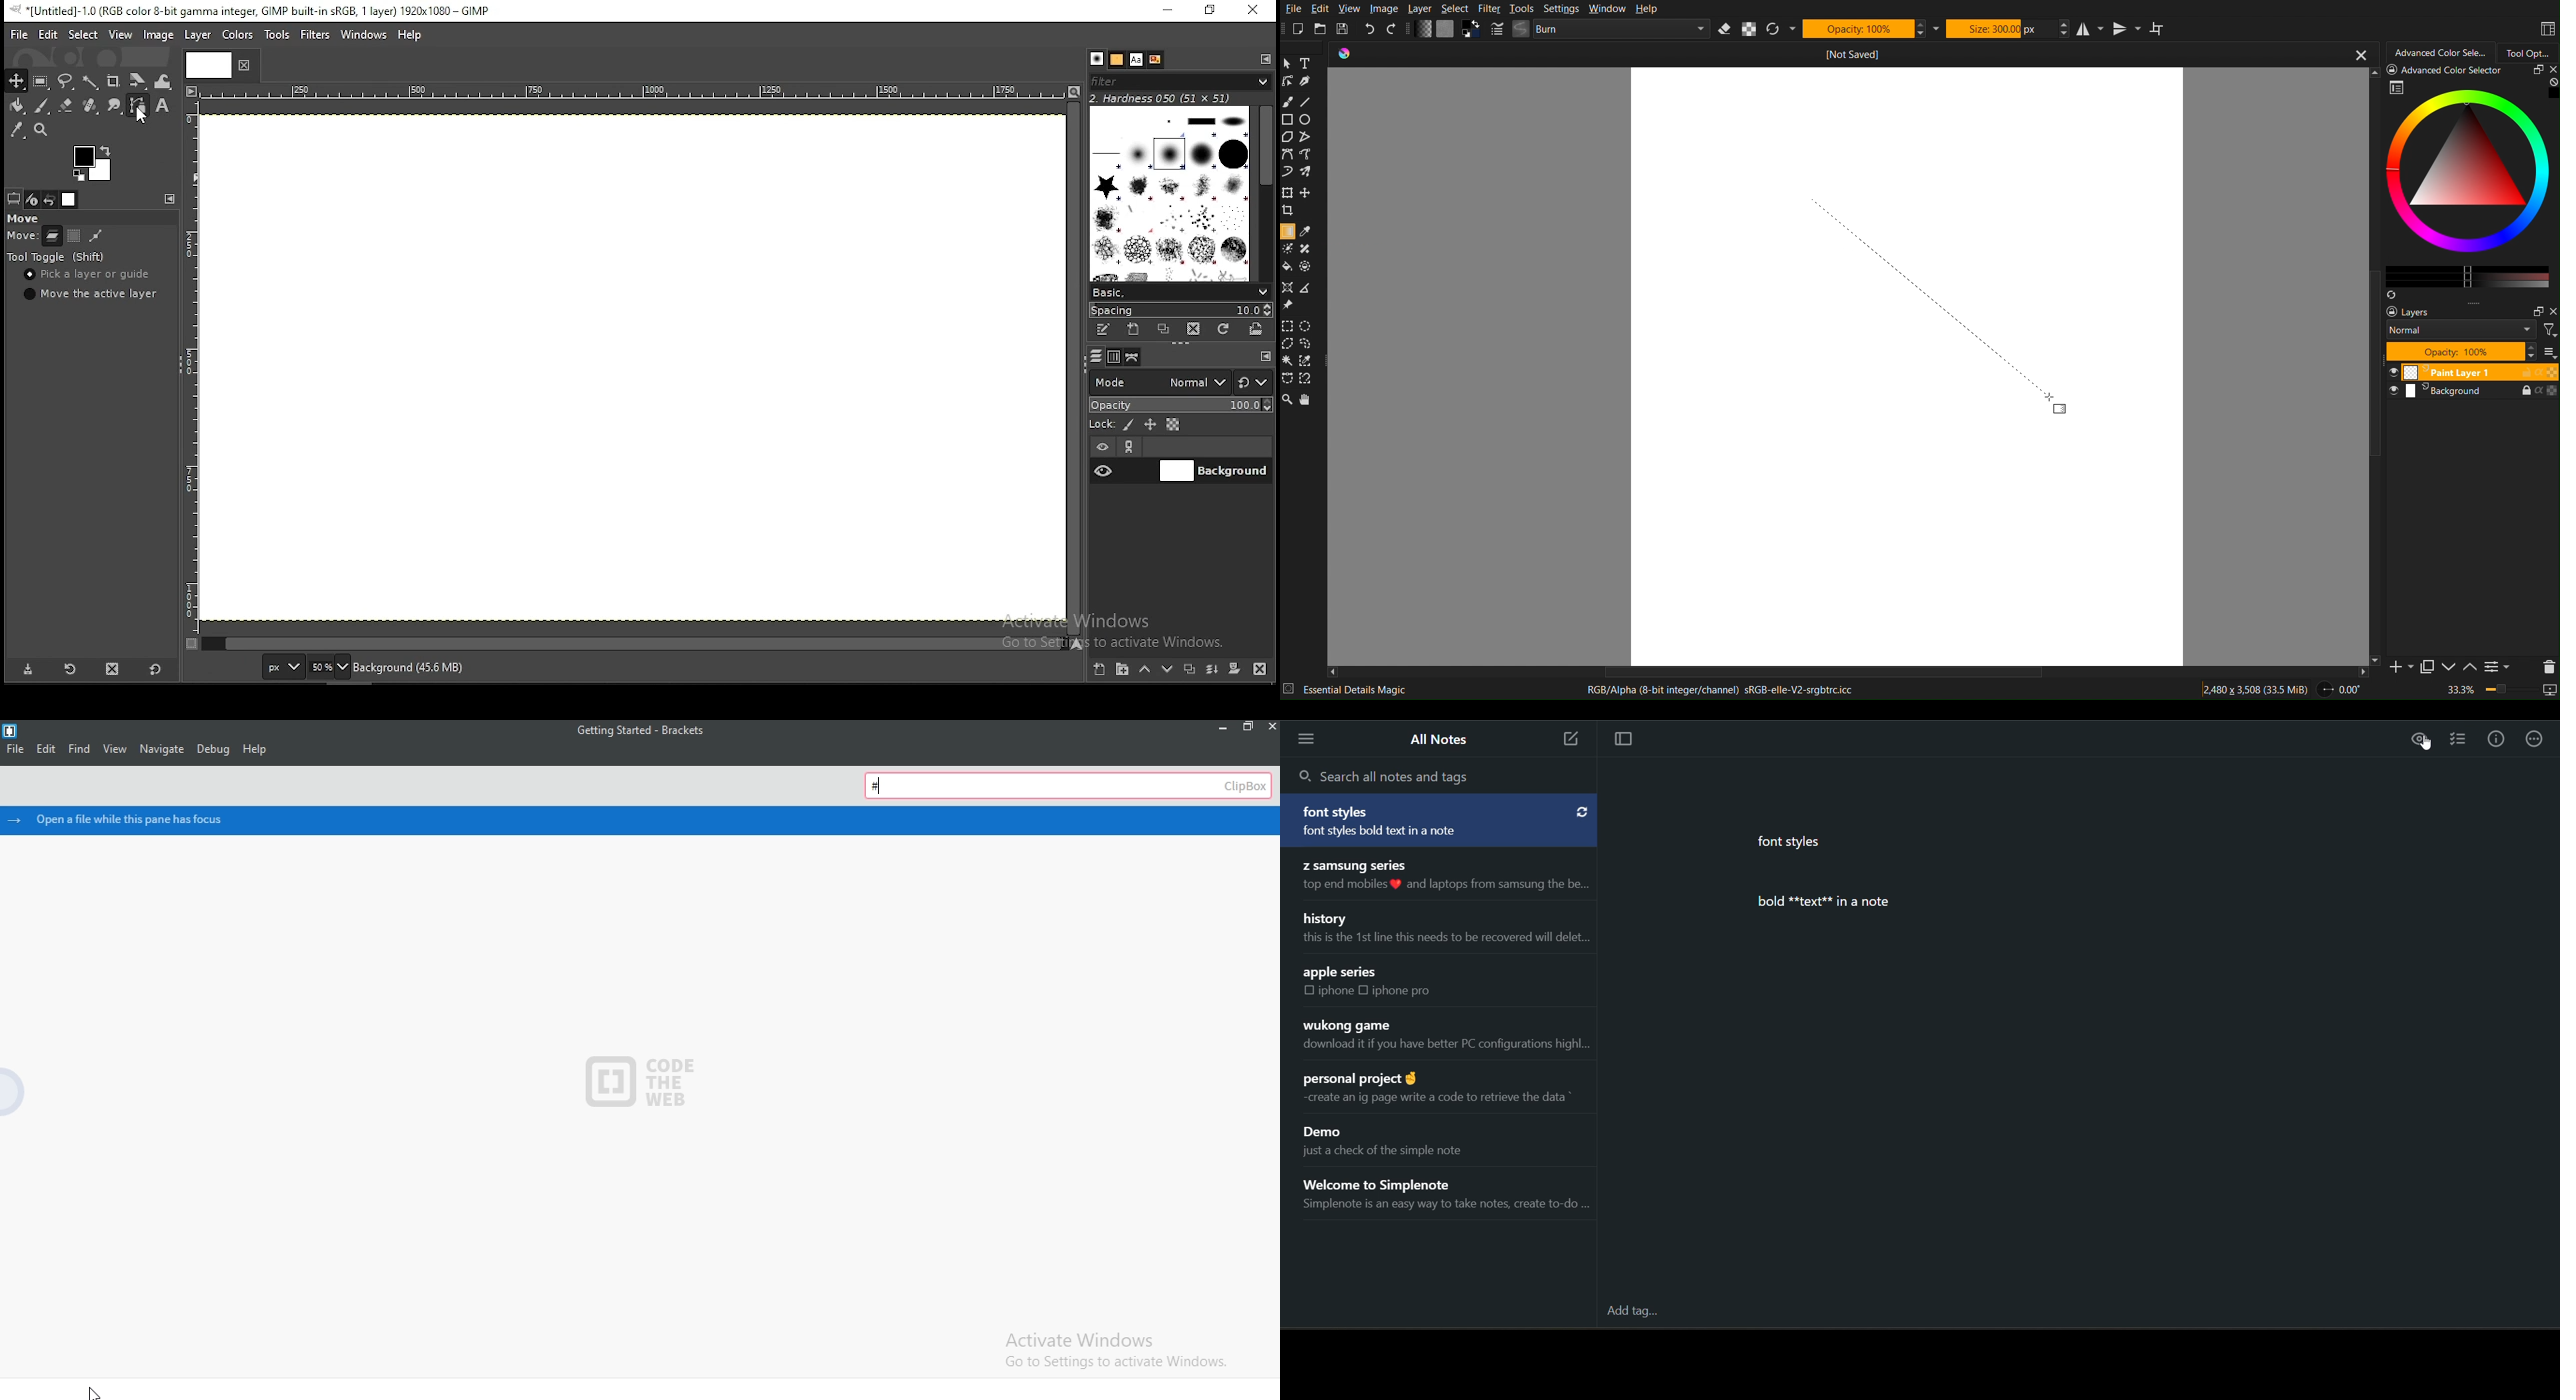 The height and width of the screenshot is (1400, 2576). Describe the element at coordinates (14, 198) in the screenshot. I see `tool options` at that location.